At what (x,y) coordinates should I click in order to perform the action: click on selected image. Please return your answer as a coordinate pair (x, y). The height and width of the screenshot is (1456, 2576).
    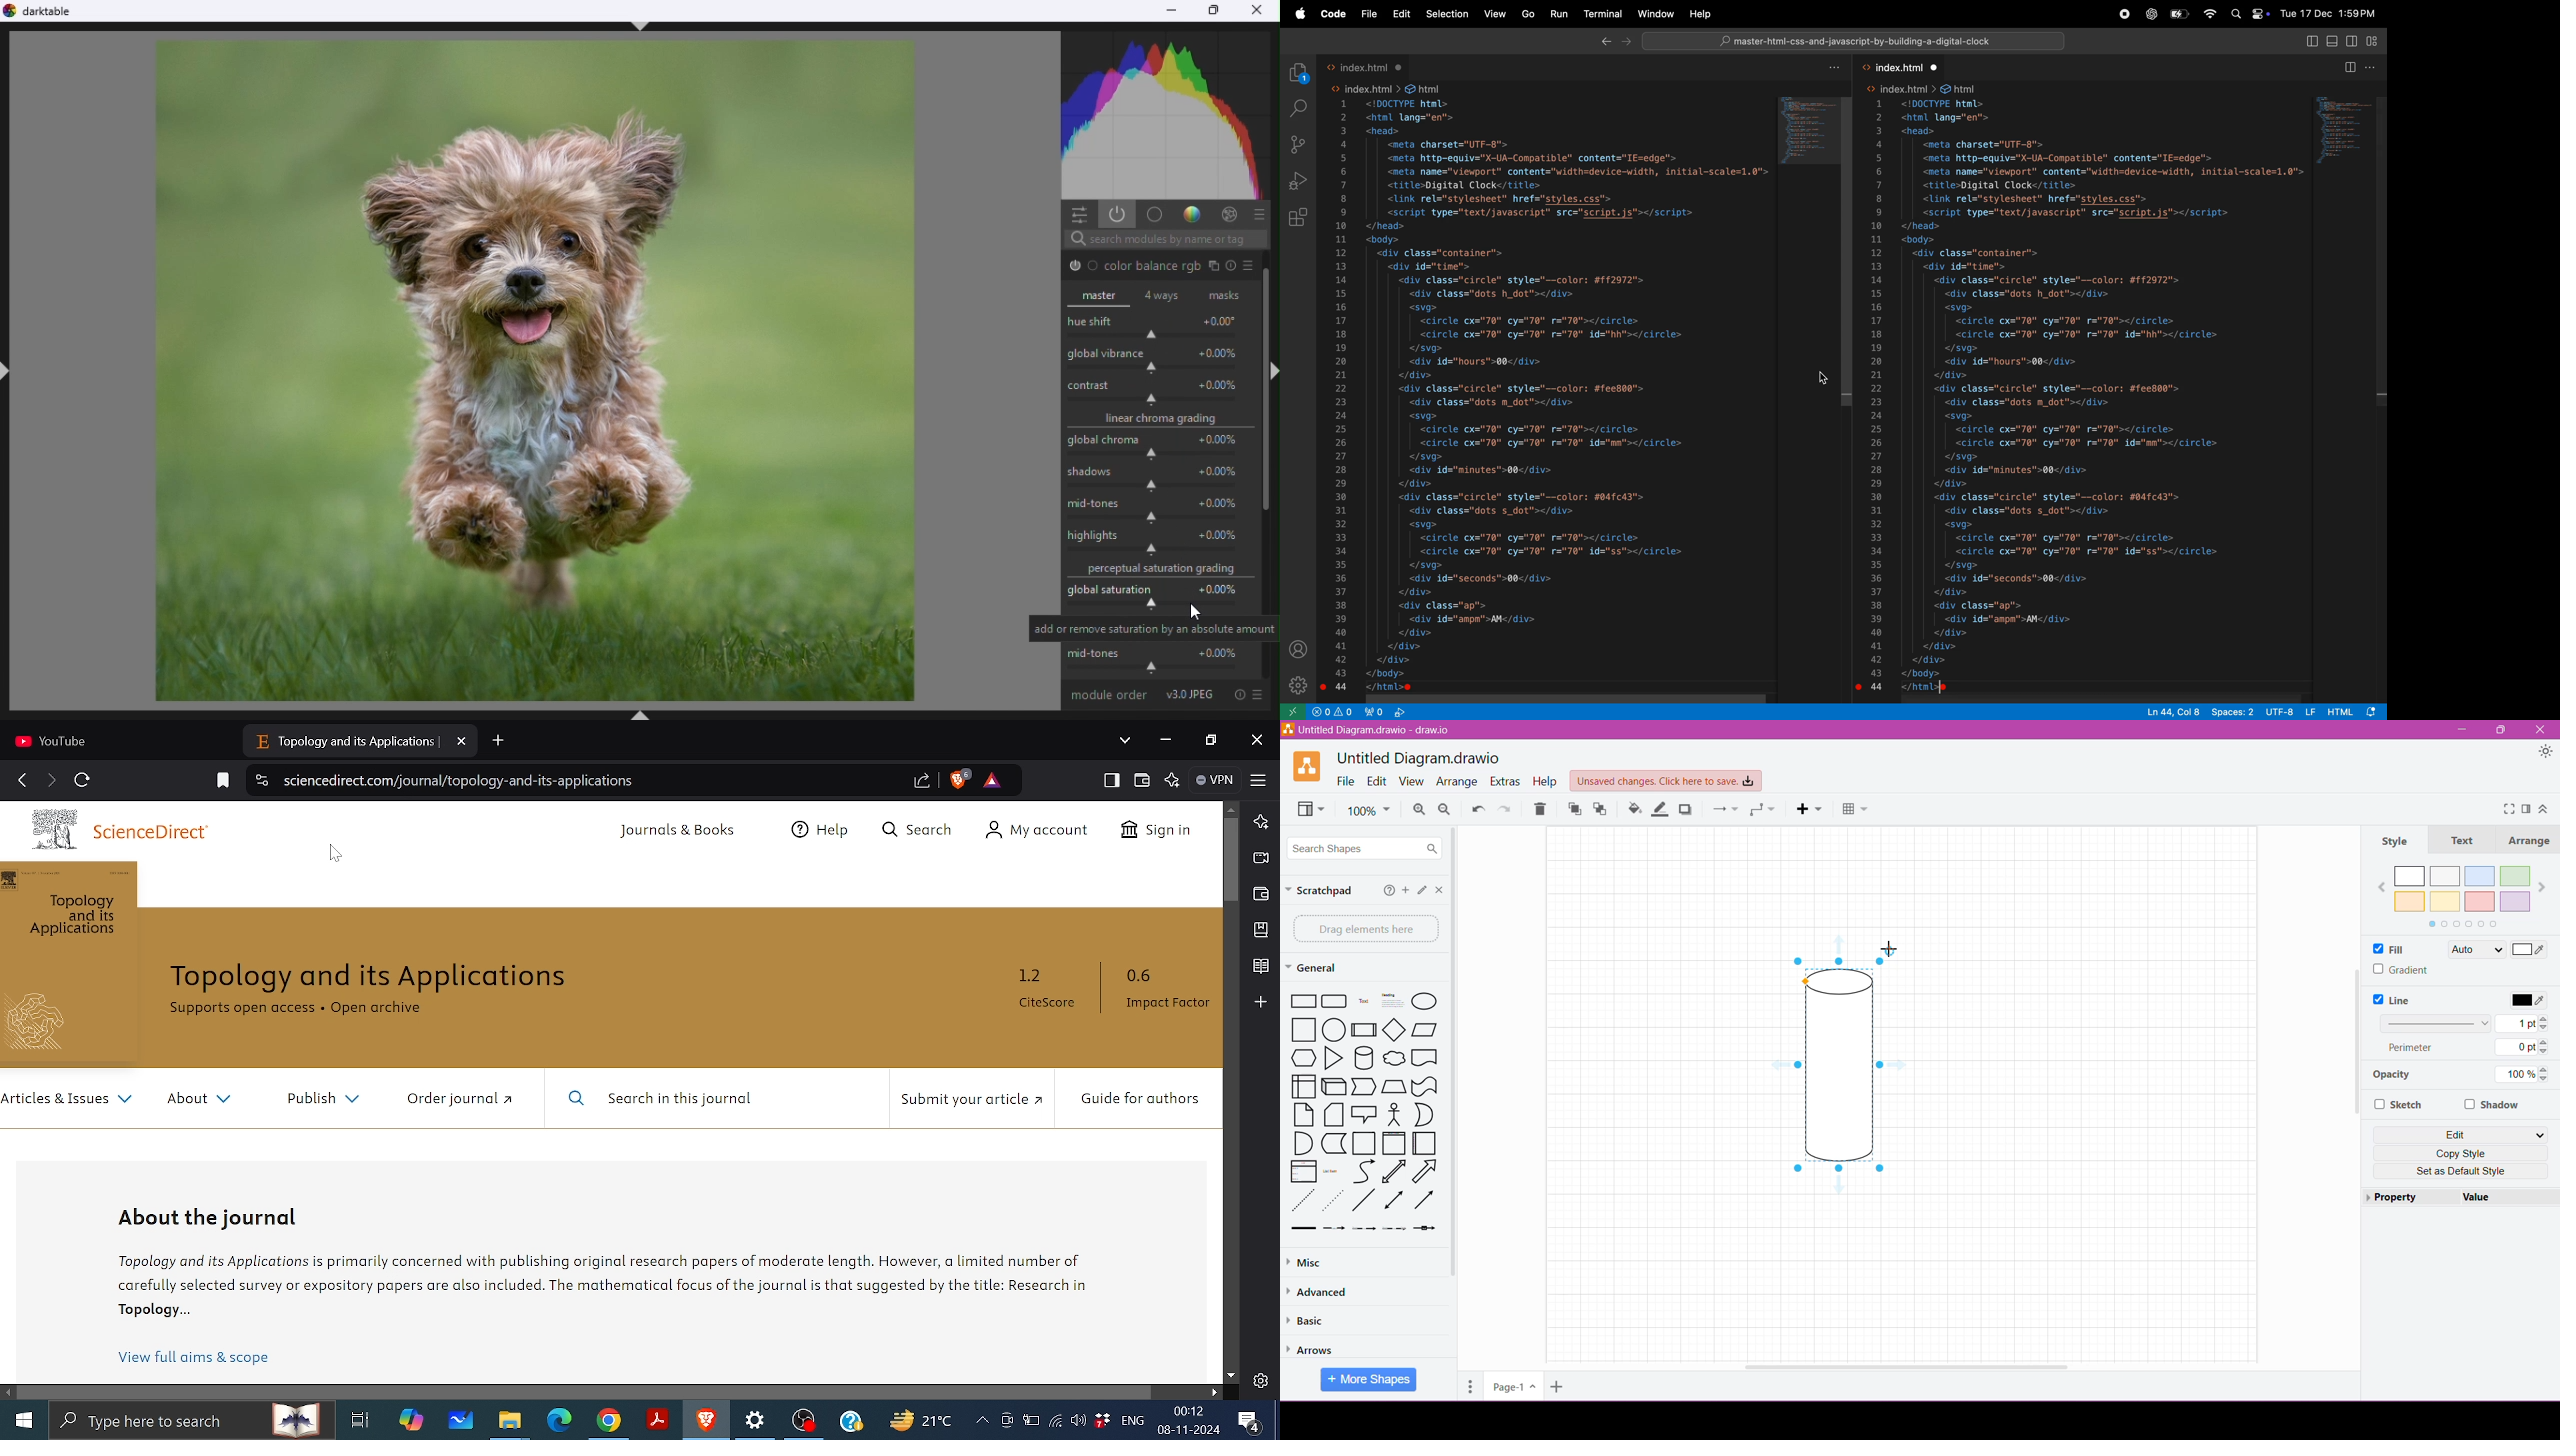
    Looking at the image, I should click on (531, 352).